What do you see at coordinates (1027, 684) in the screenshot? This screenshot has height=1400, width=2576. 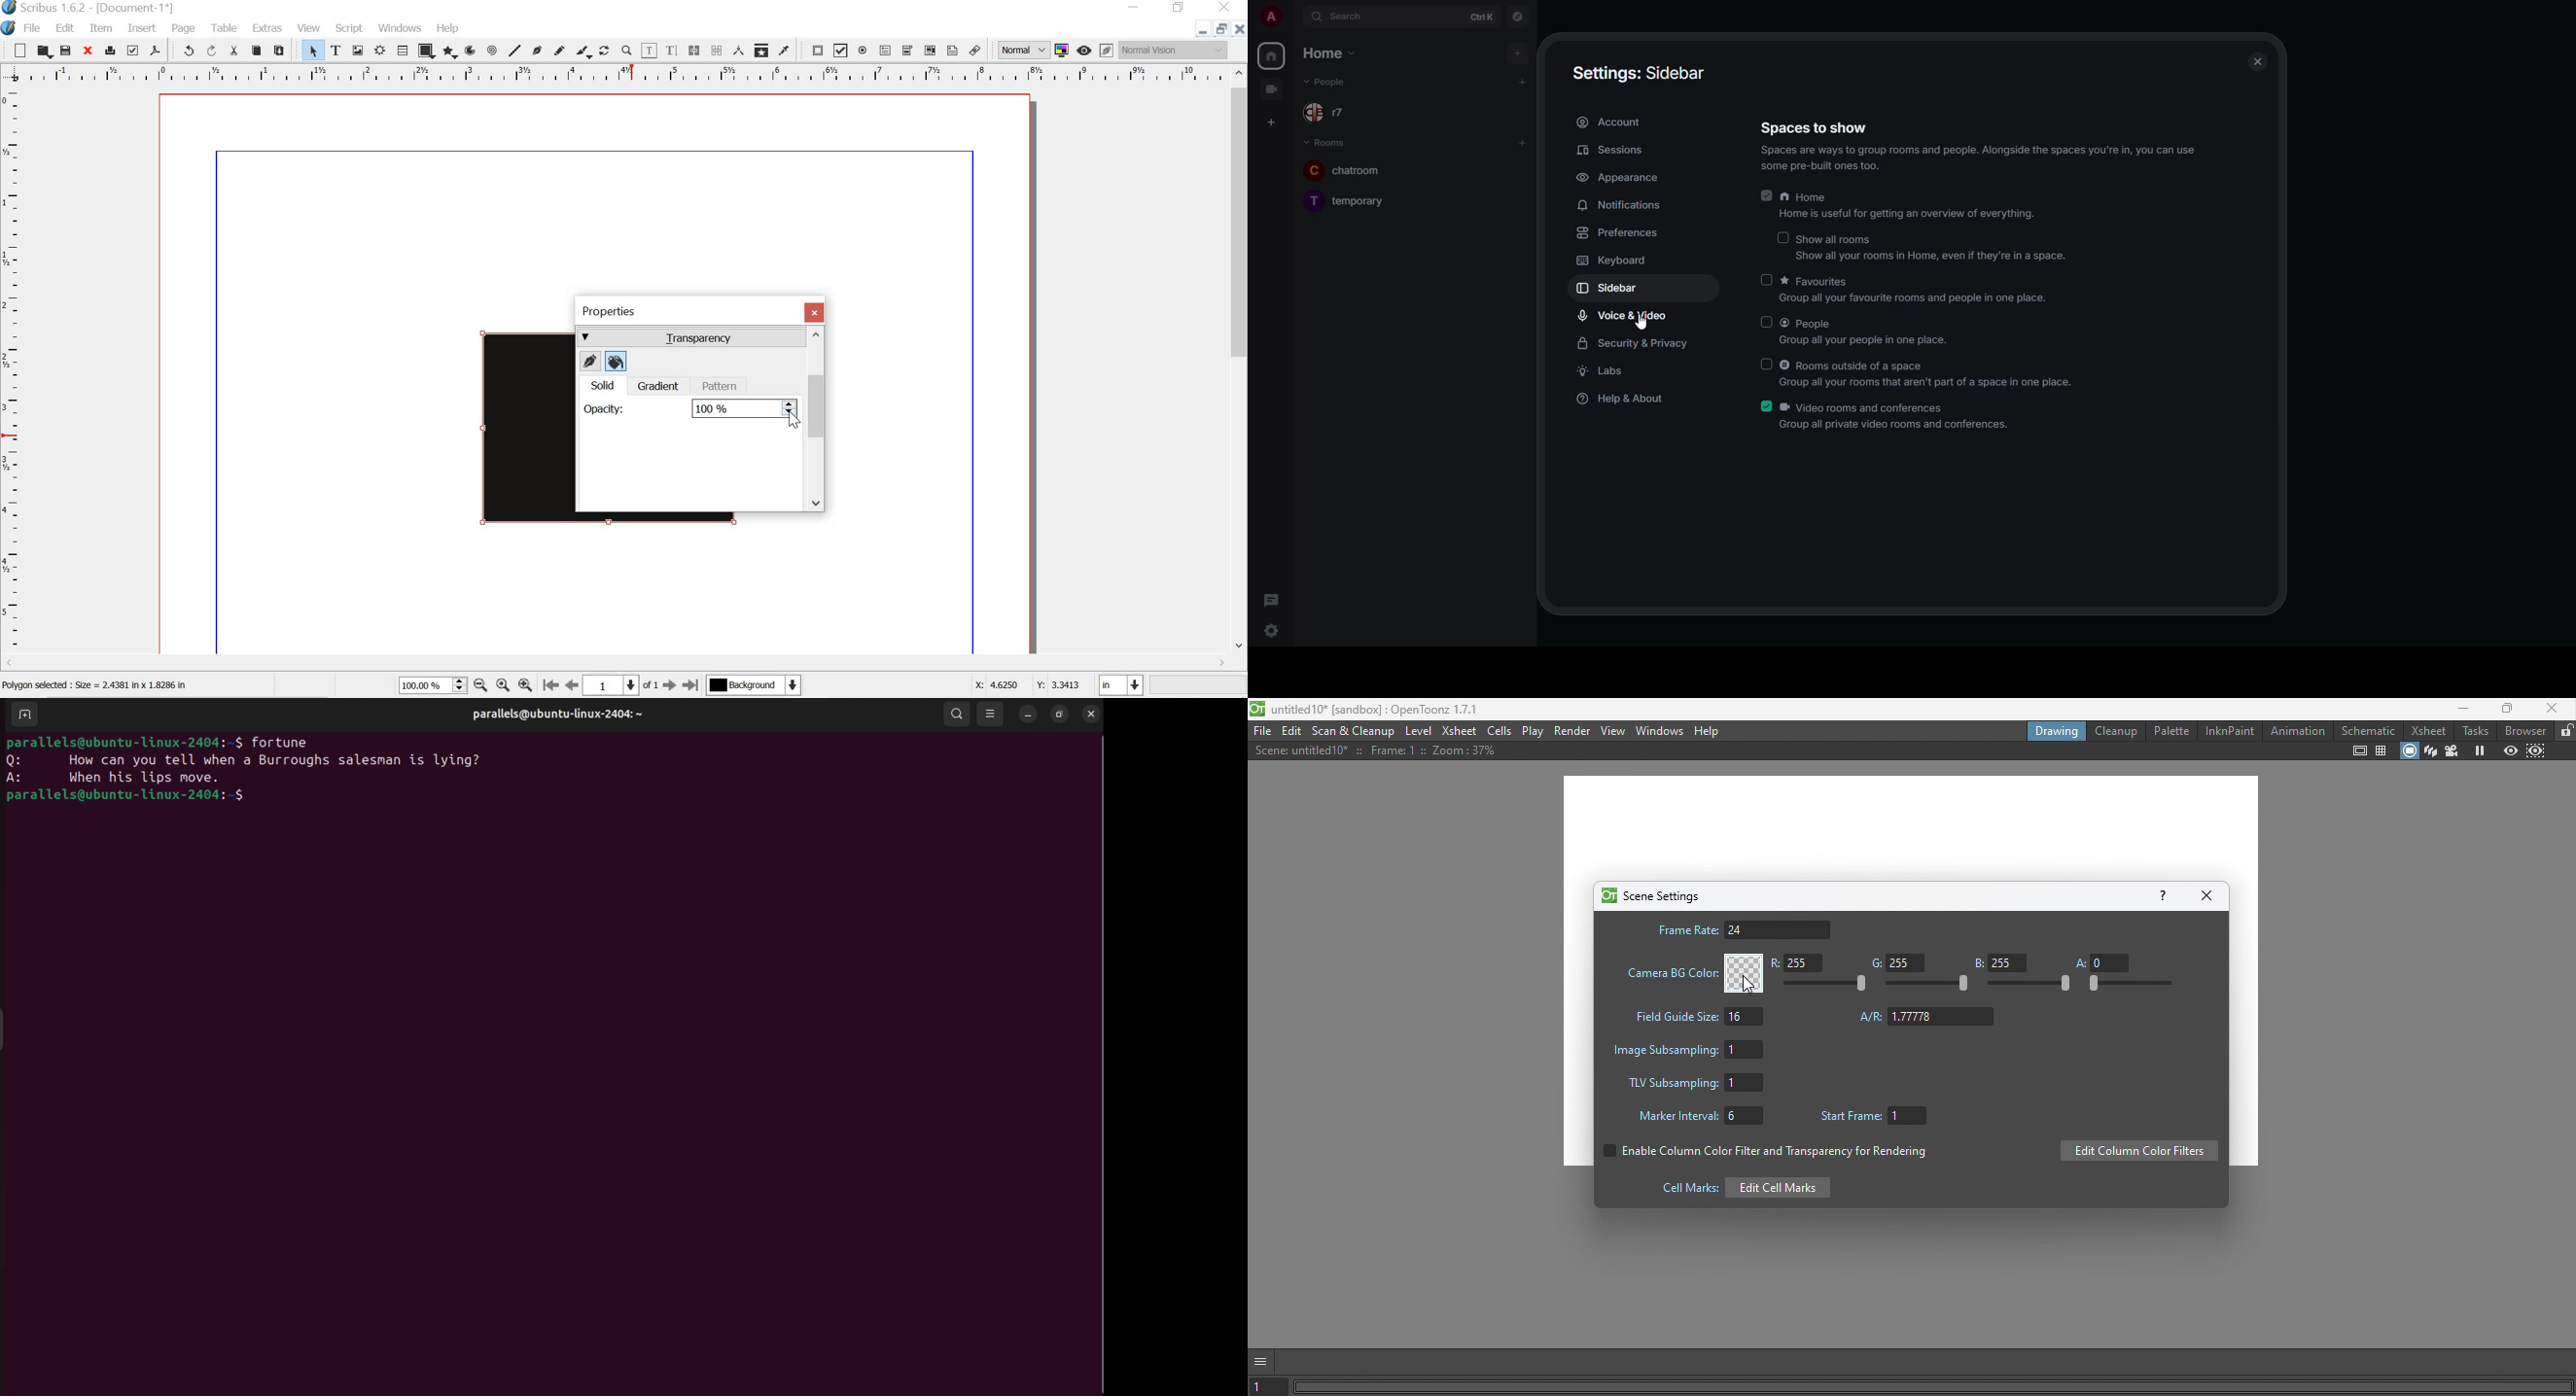 I see `x: 4.6250  y:3.3413` at bounding box center [1027, 684].